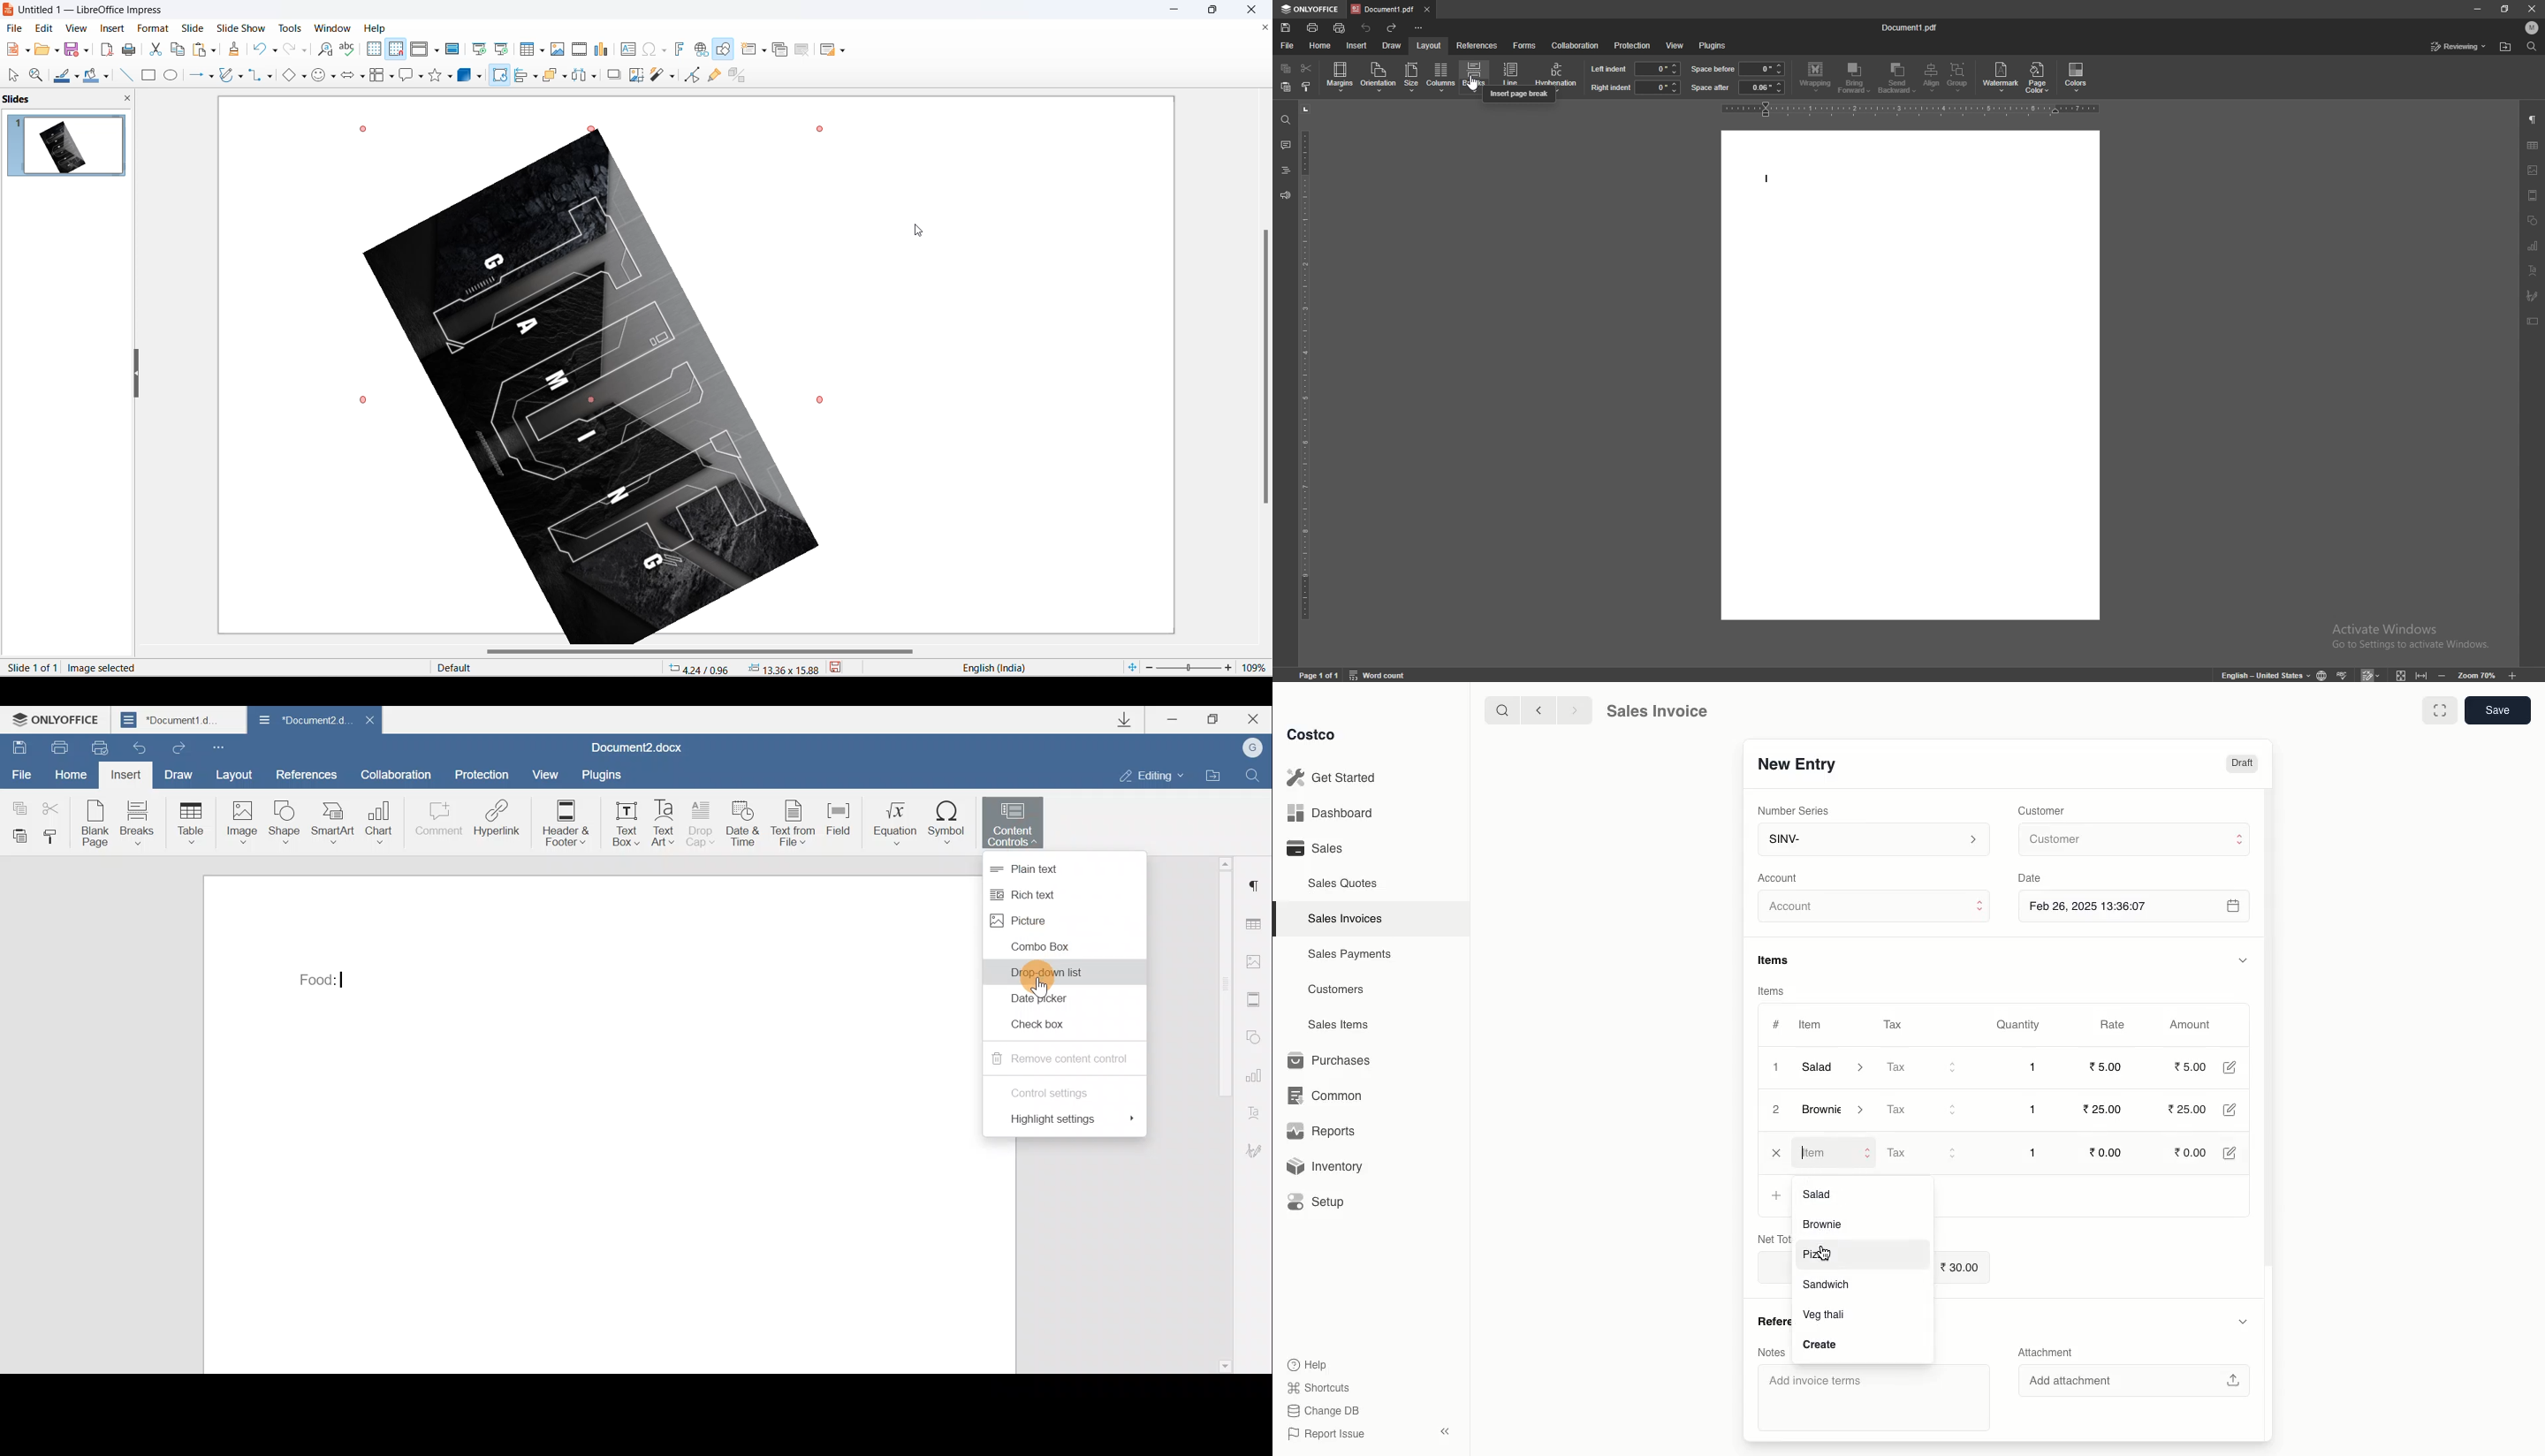  What do you see at coordinates (1255, 9) in the screenshot?
I see `close` at bounding box center [1255, 9].